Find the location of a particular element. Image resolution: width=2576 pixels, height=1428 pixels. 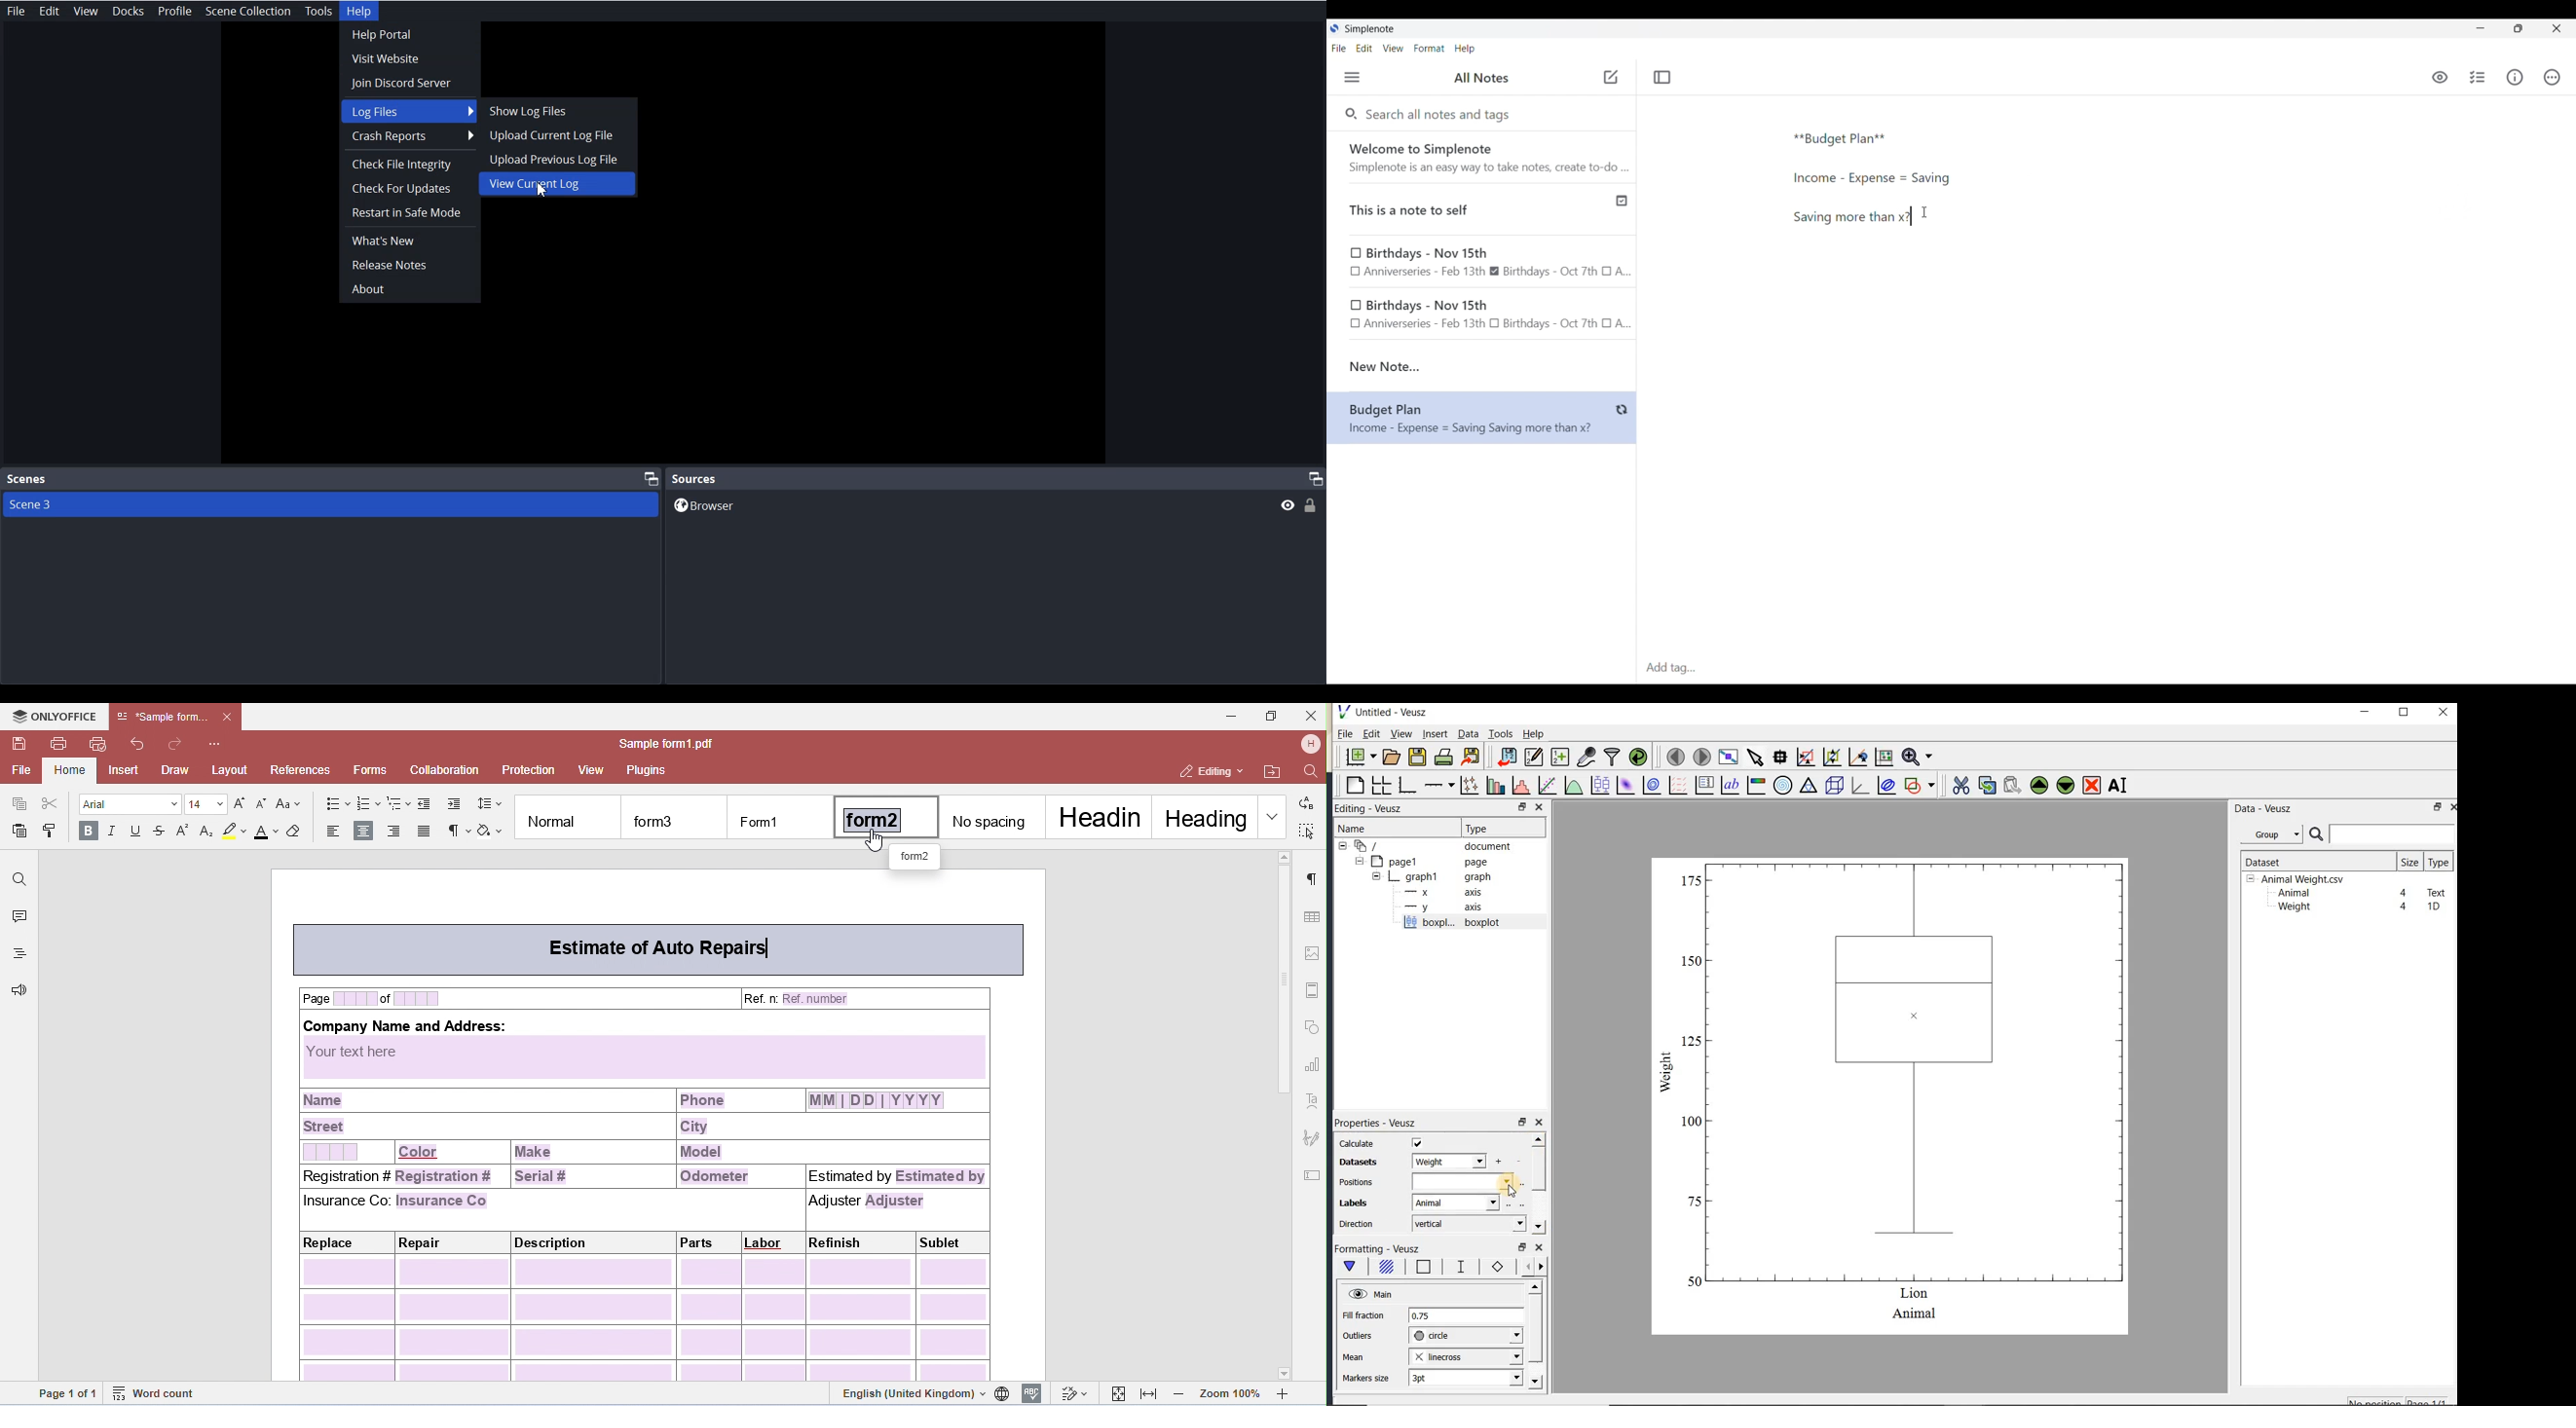

boxplot is located at coordinates (1467, 924).